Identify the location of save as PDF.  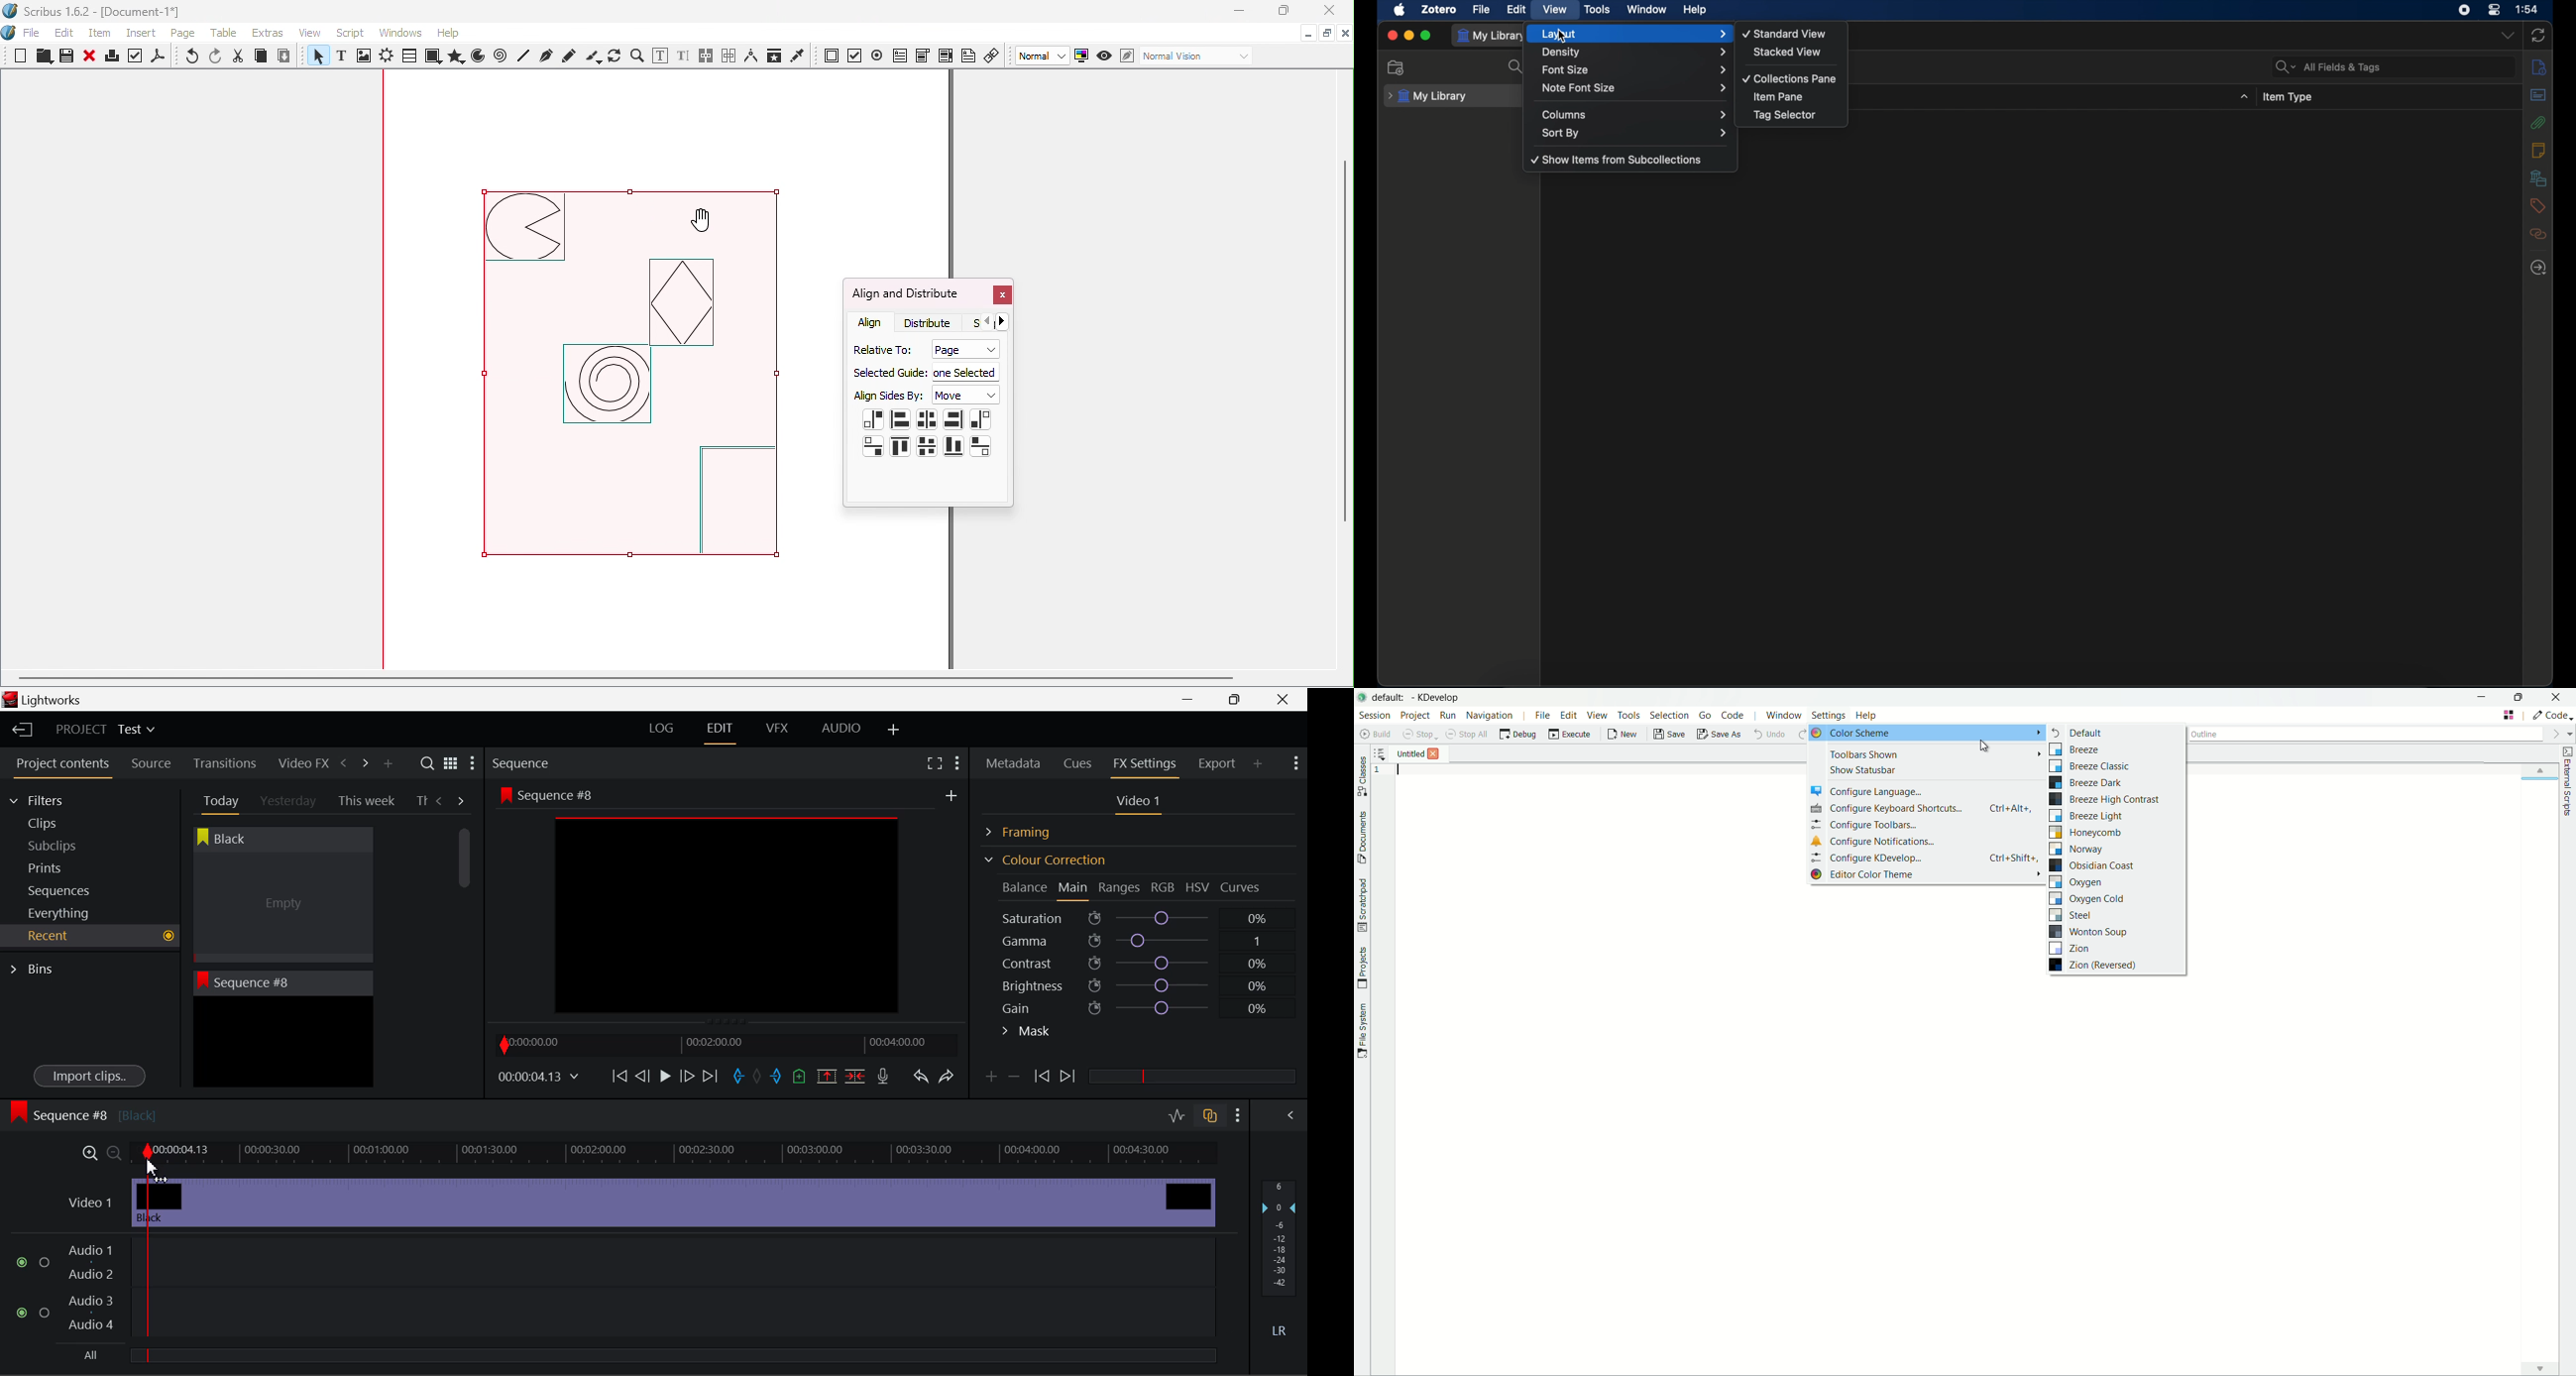
(160, 58).